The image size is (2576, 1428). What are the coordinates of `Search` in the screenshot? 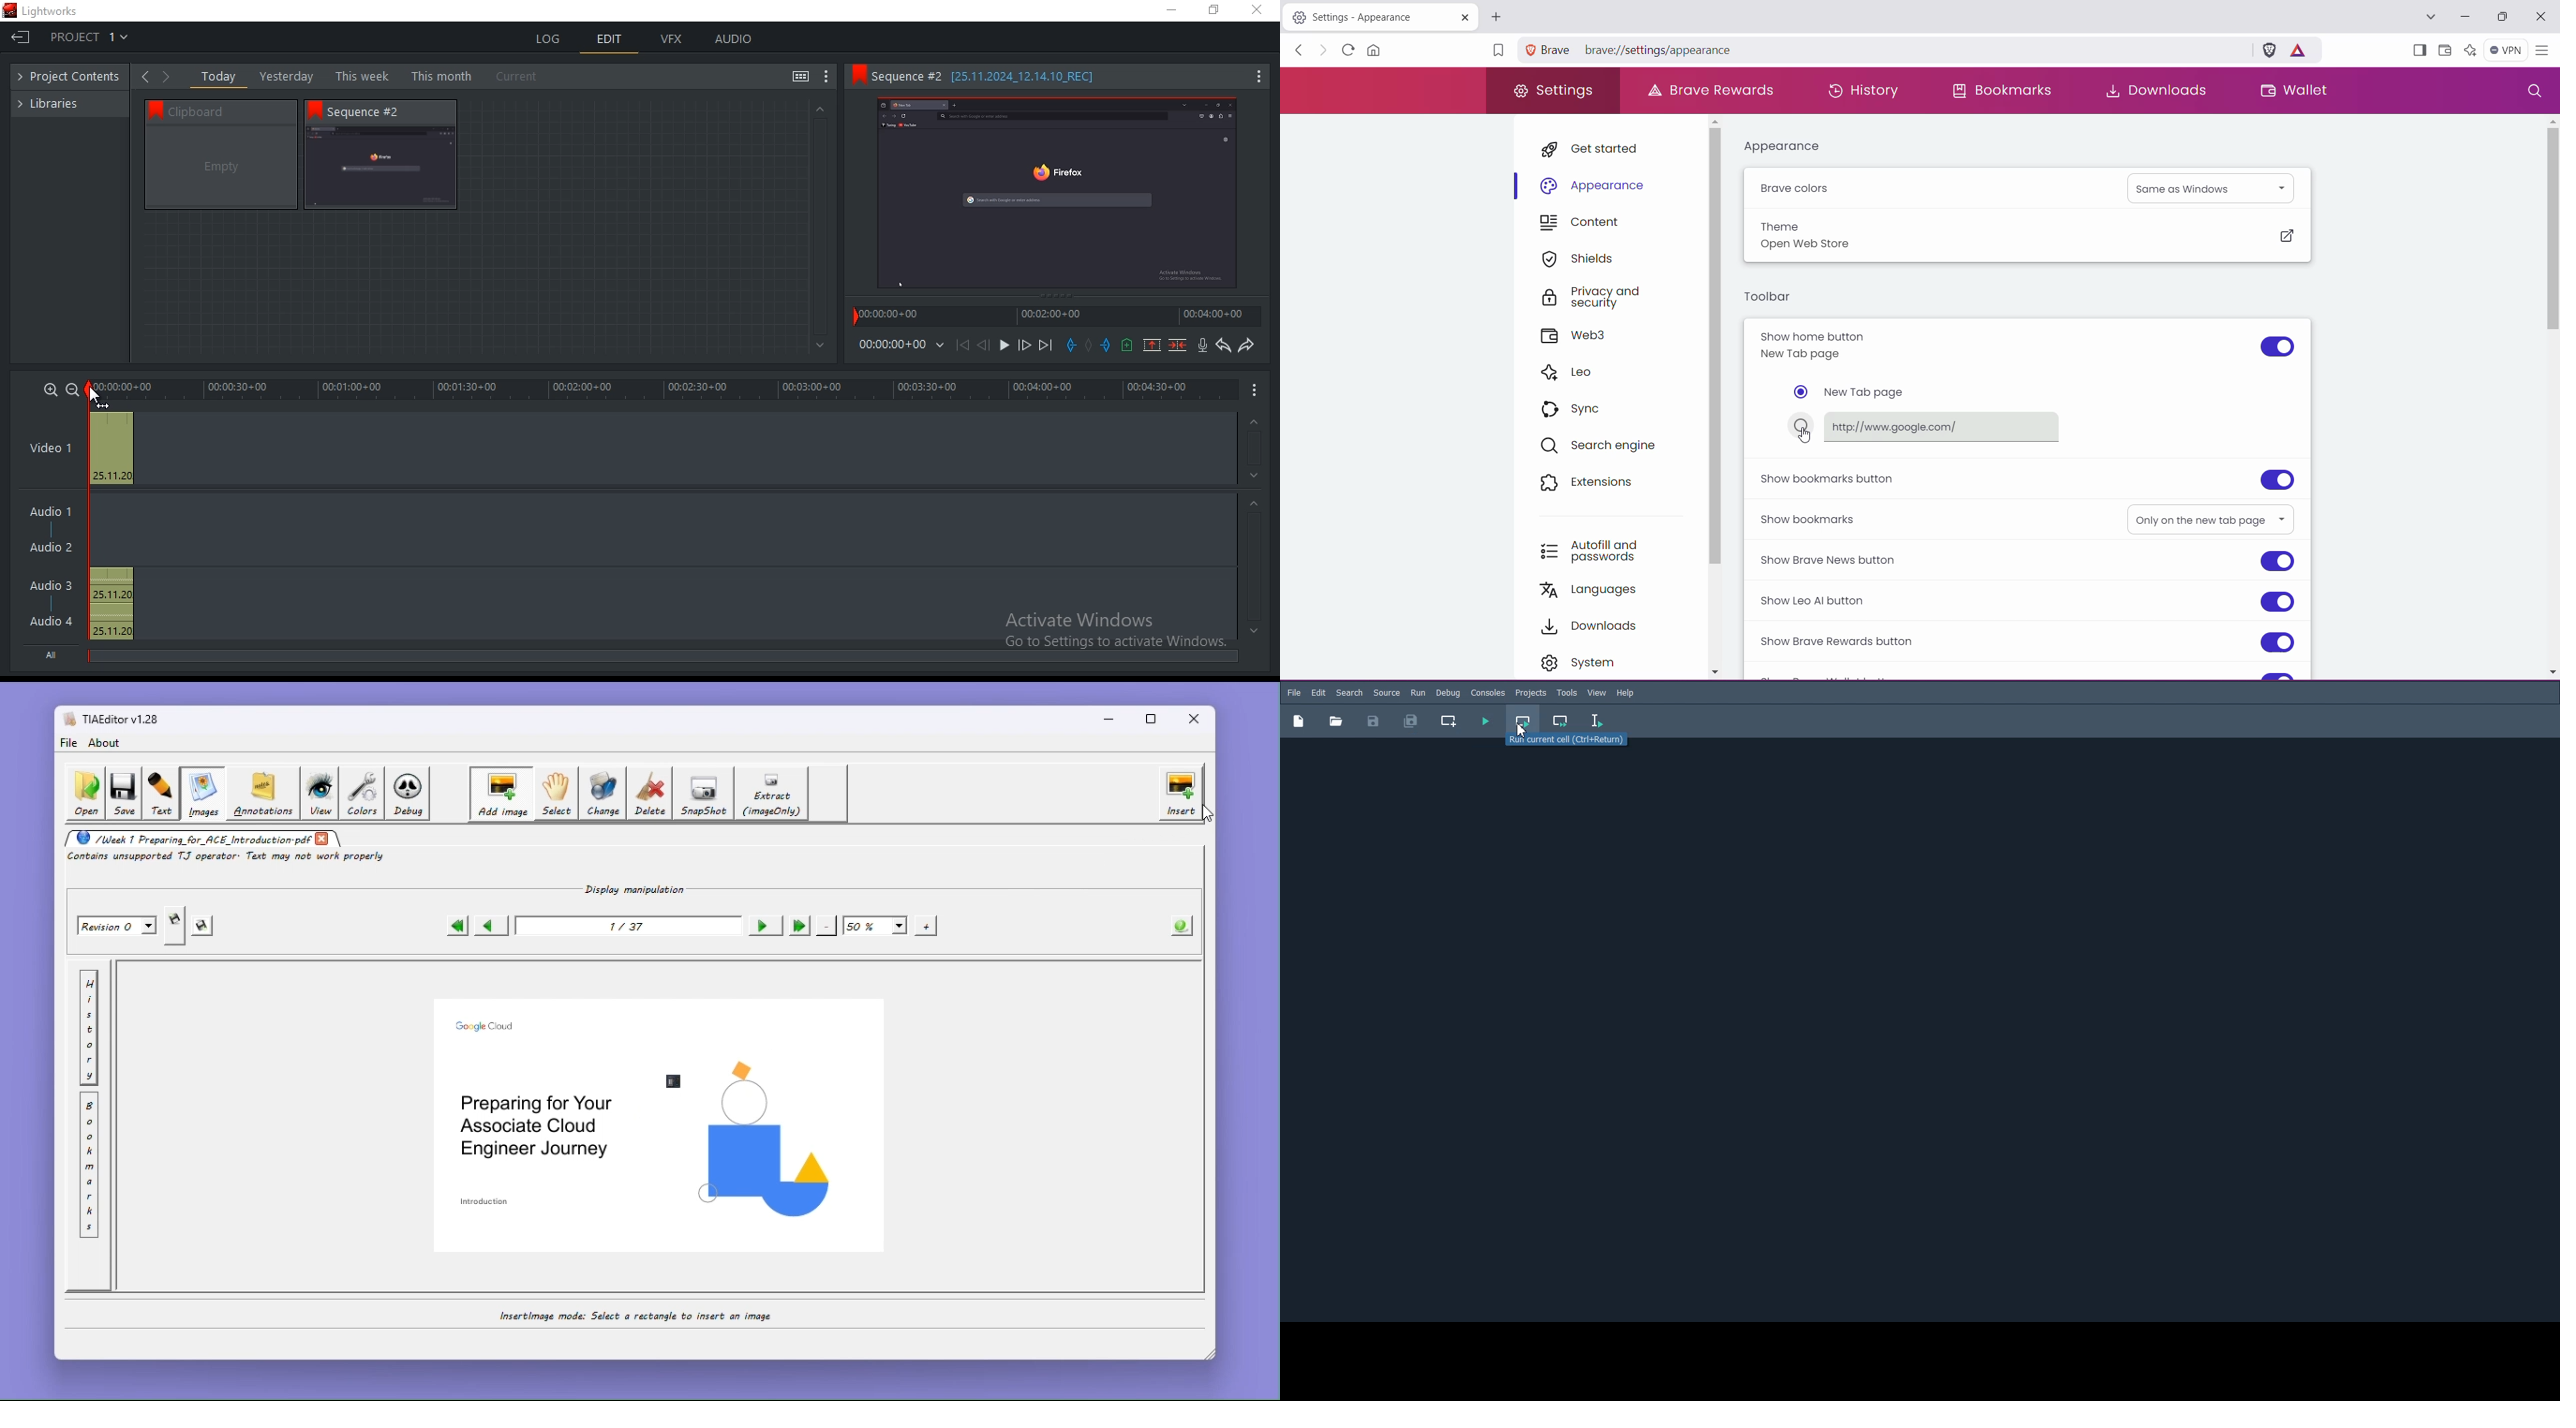 It's located at (1349, 693).